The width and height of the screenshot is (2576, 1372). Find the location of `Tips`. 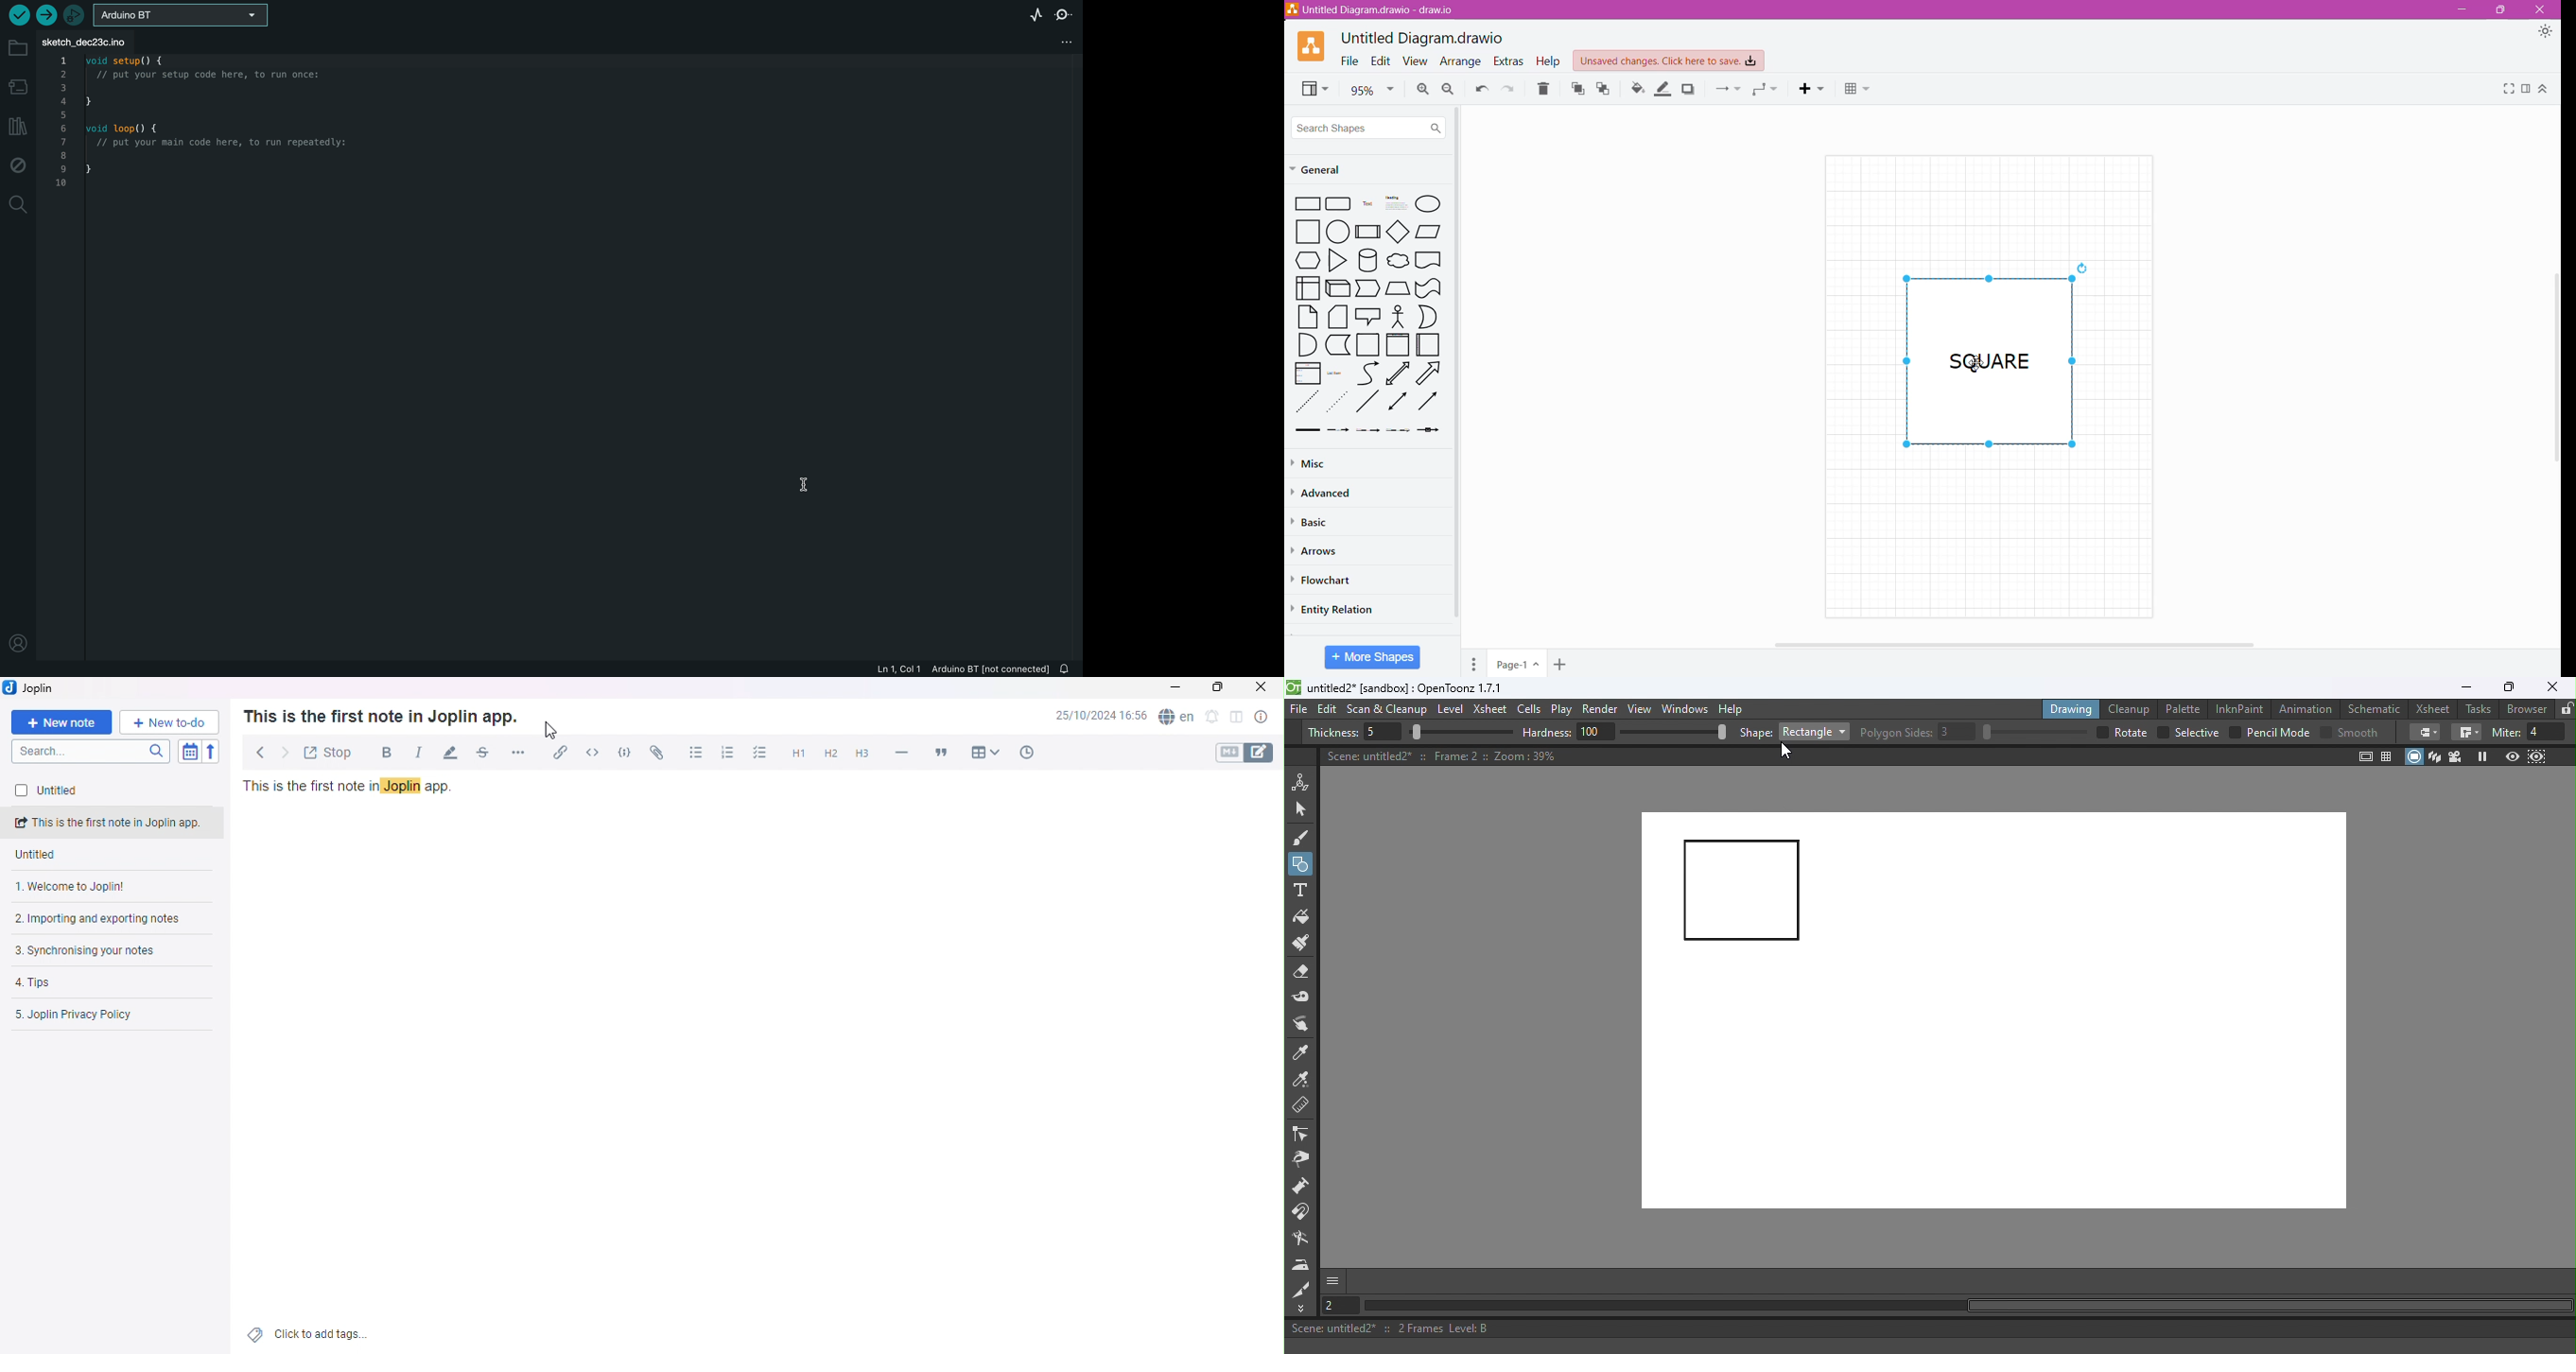

Tips is located at coordinates (88, 983).